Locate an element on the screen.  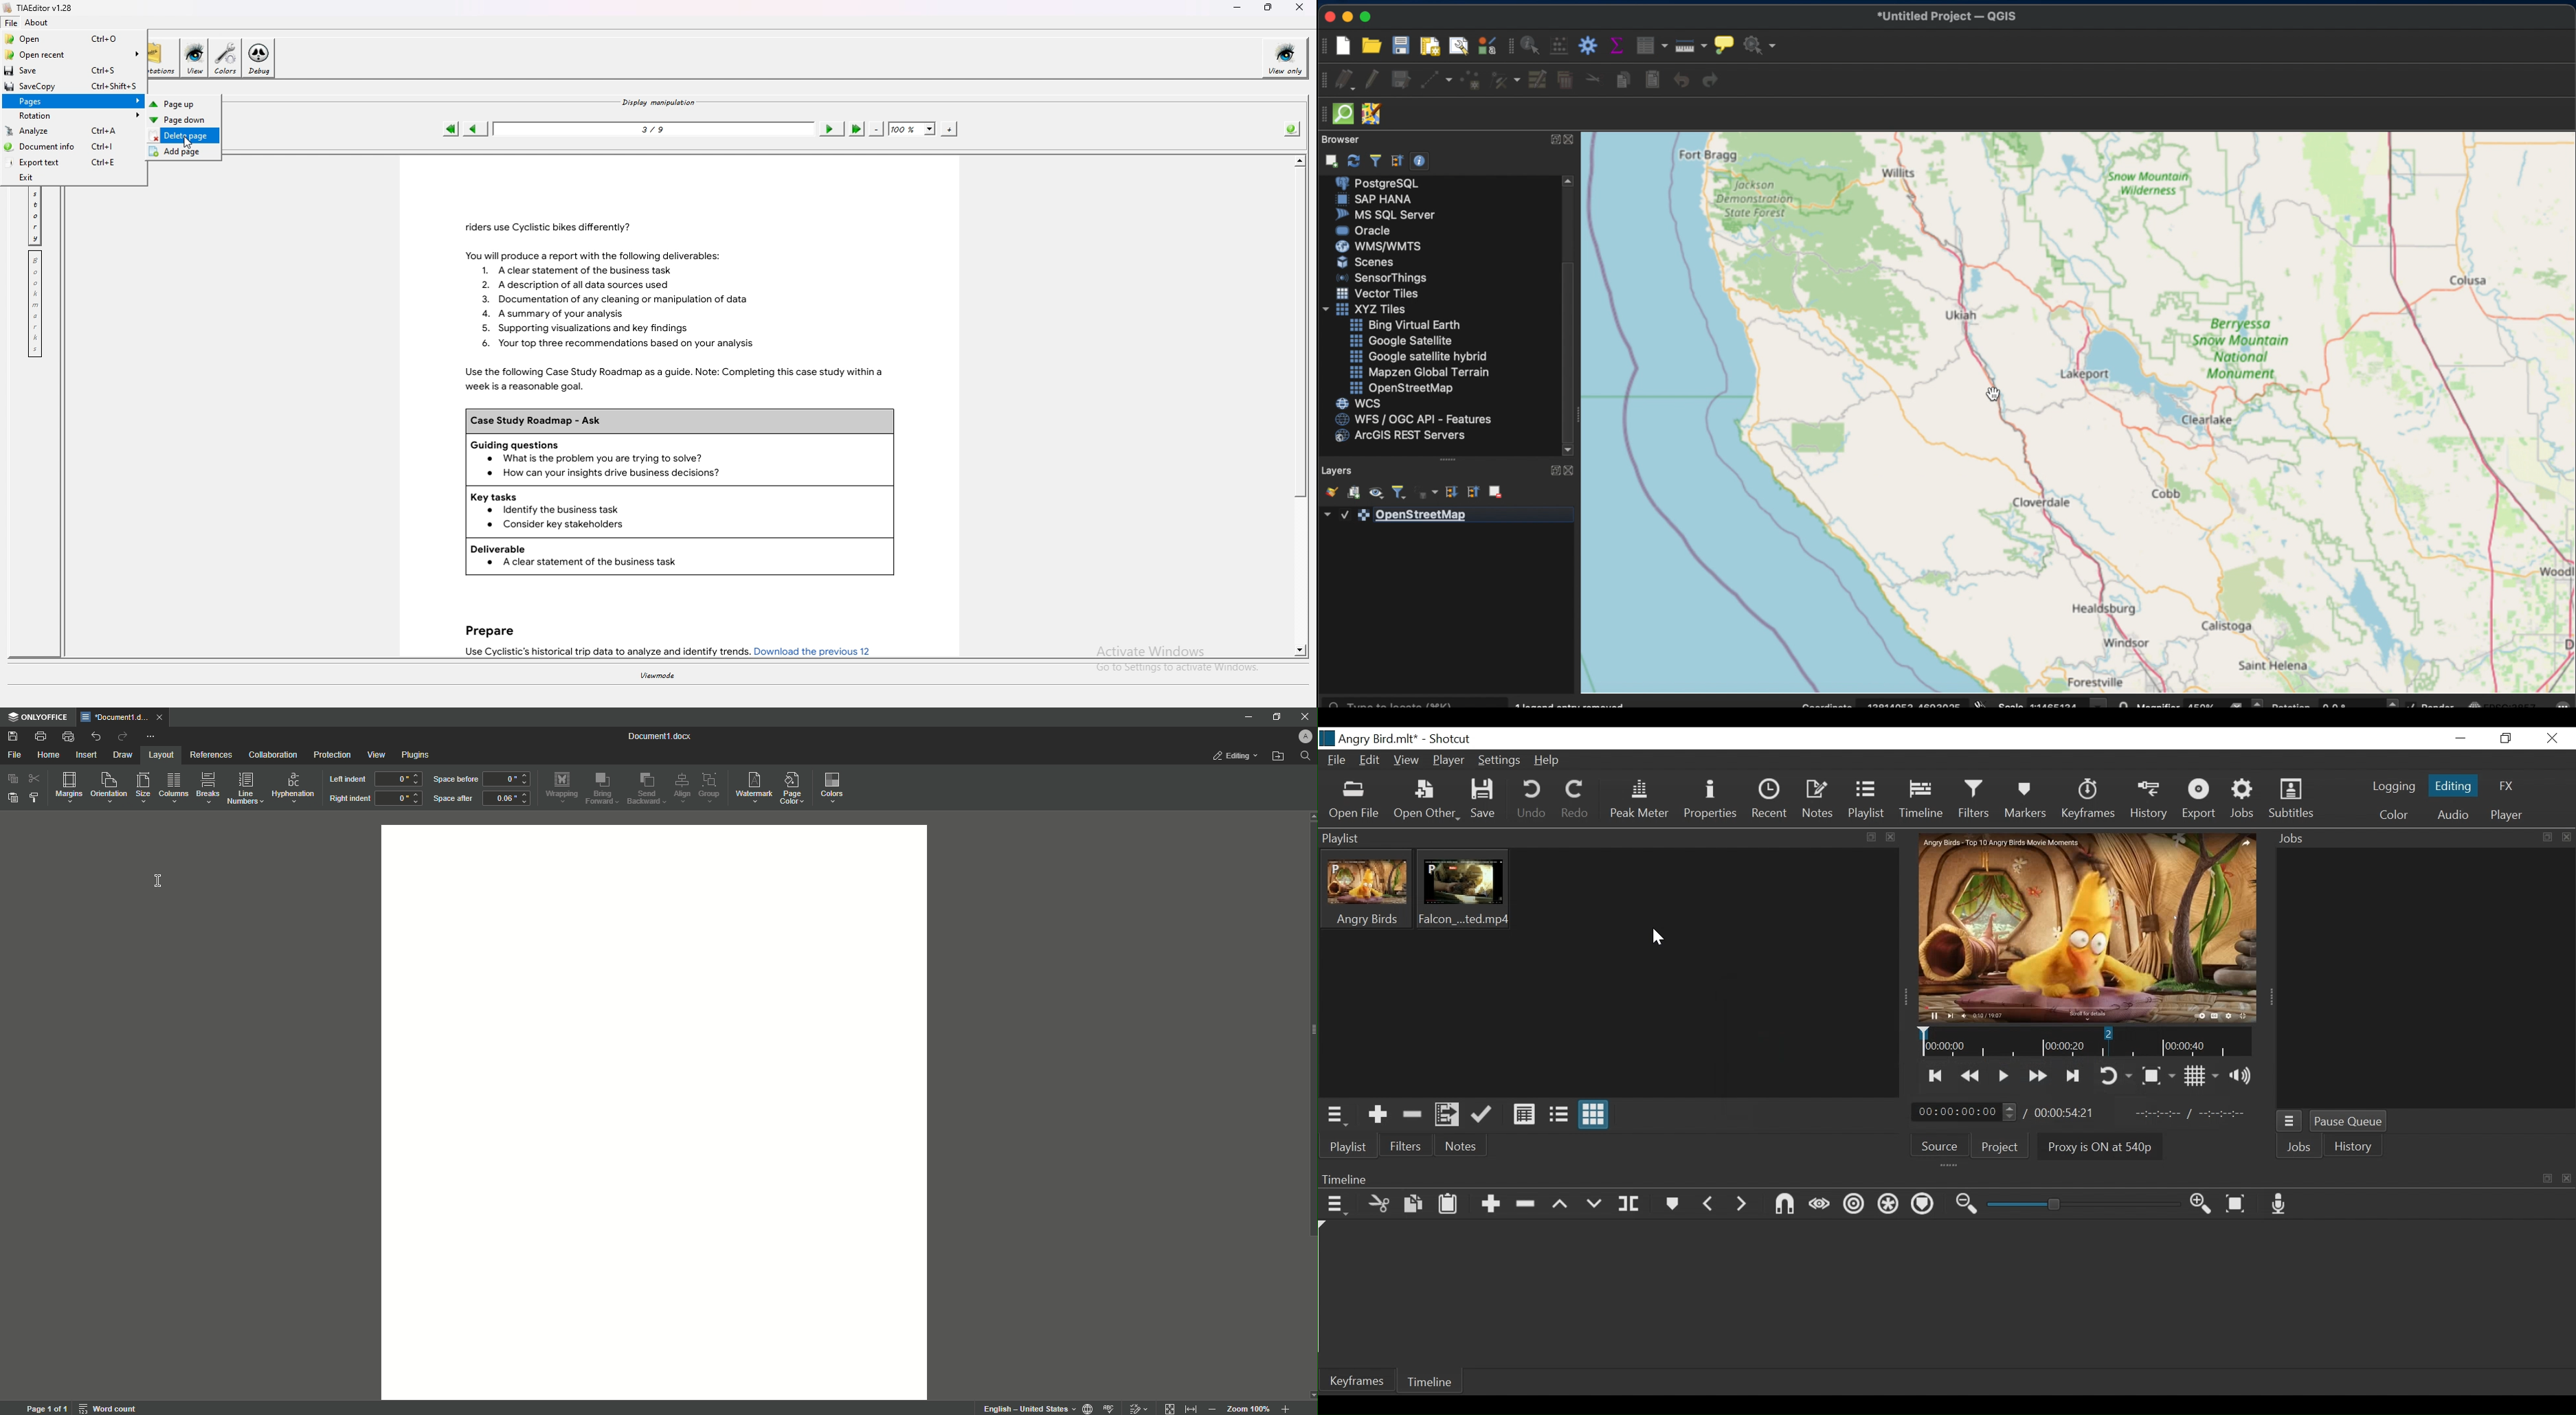
Fit to Width is located at coordinates (1191, 1405).